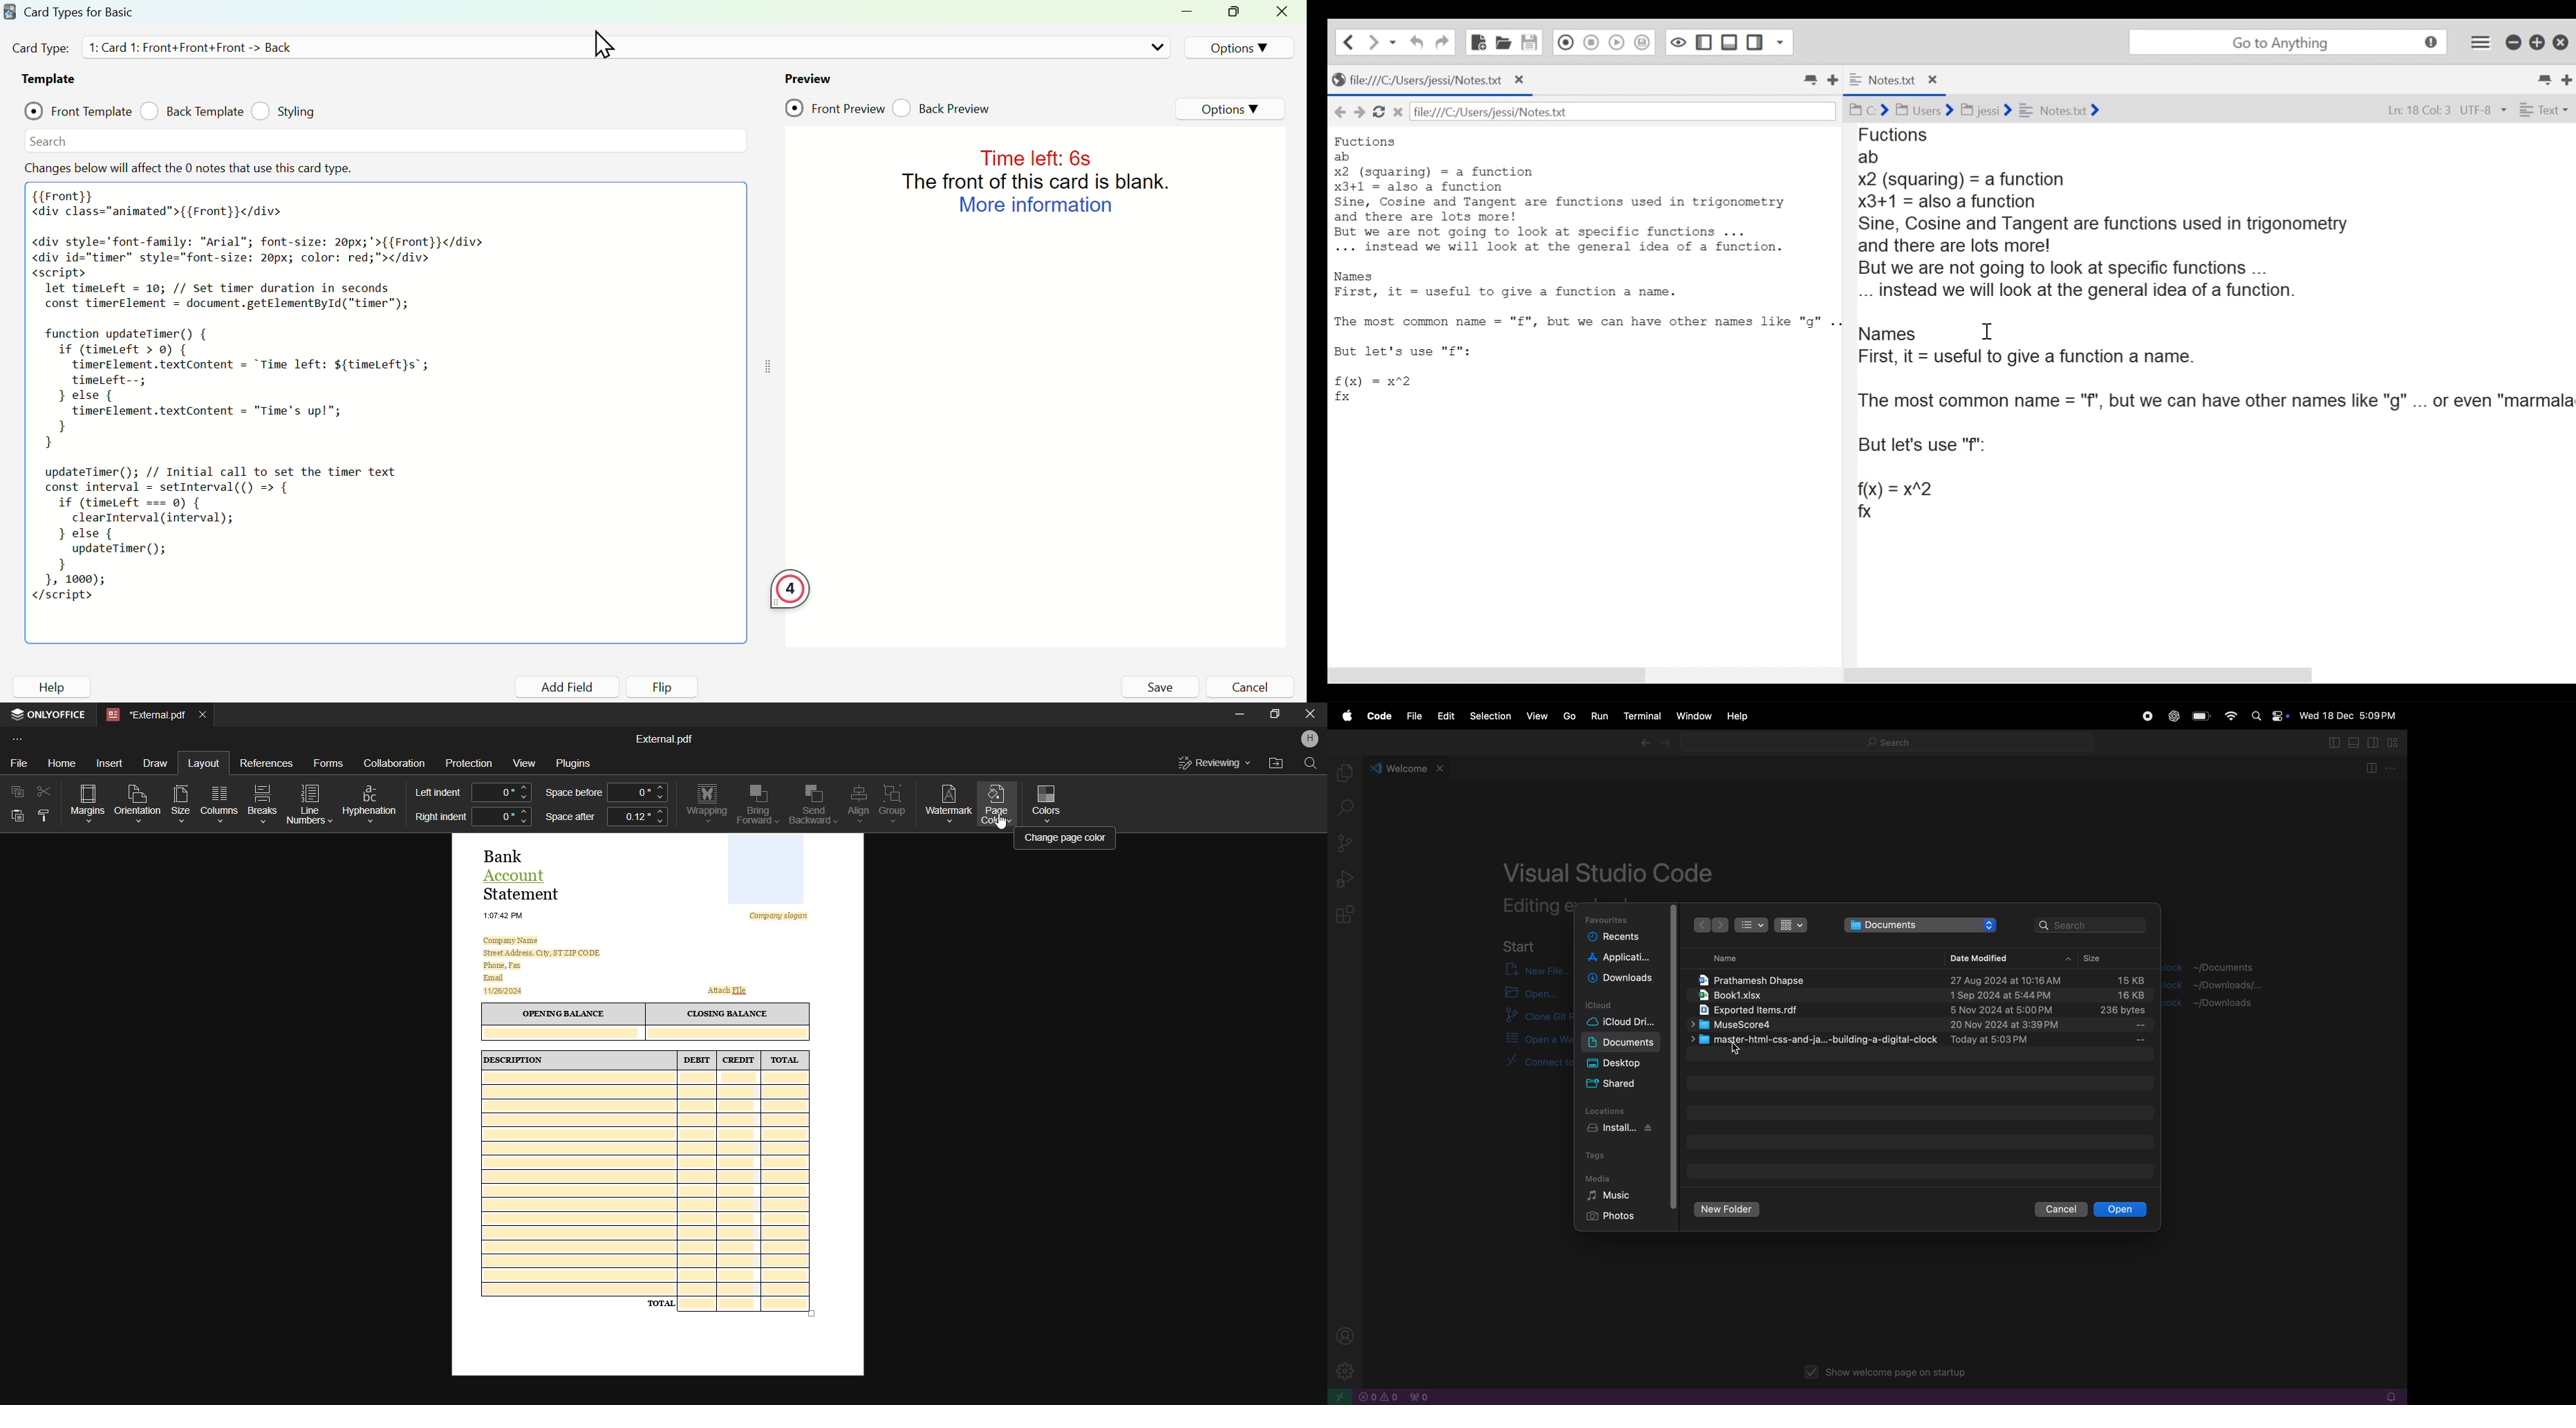 Image resolution: width=2576 pixels, height=1428 pixels. Describe the element at coordinates (137, 801) in the screenshot. I see `Orientation` at that location.